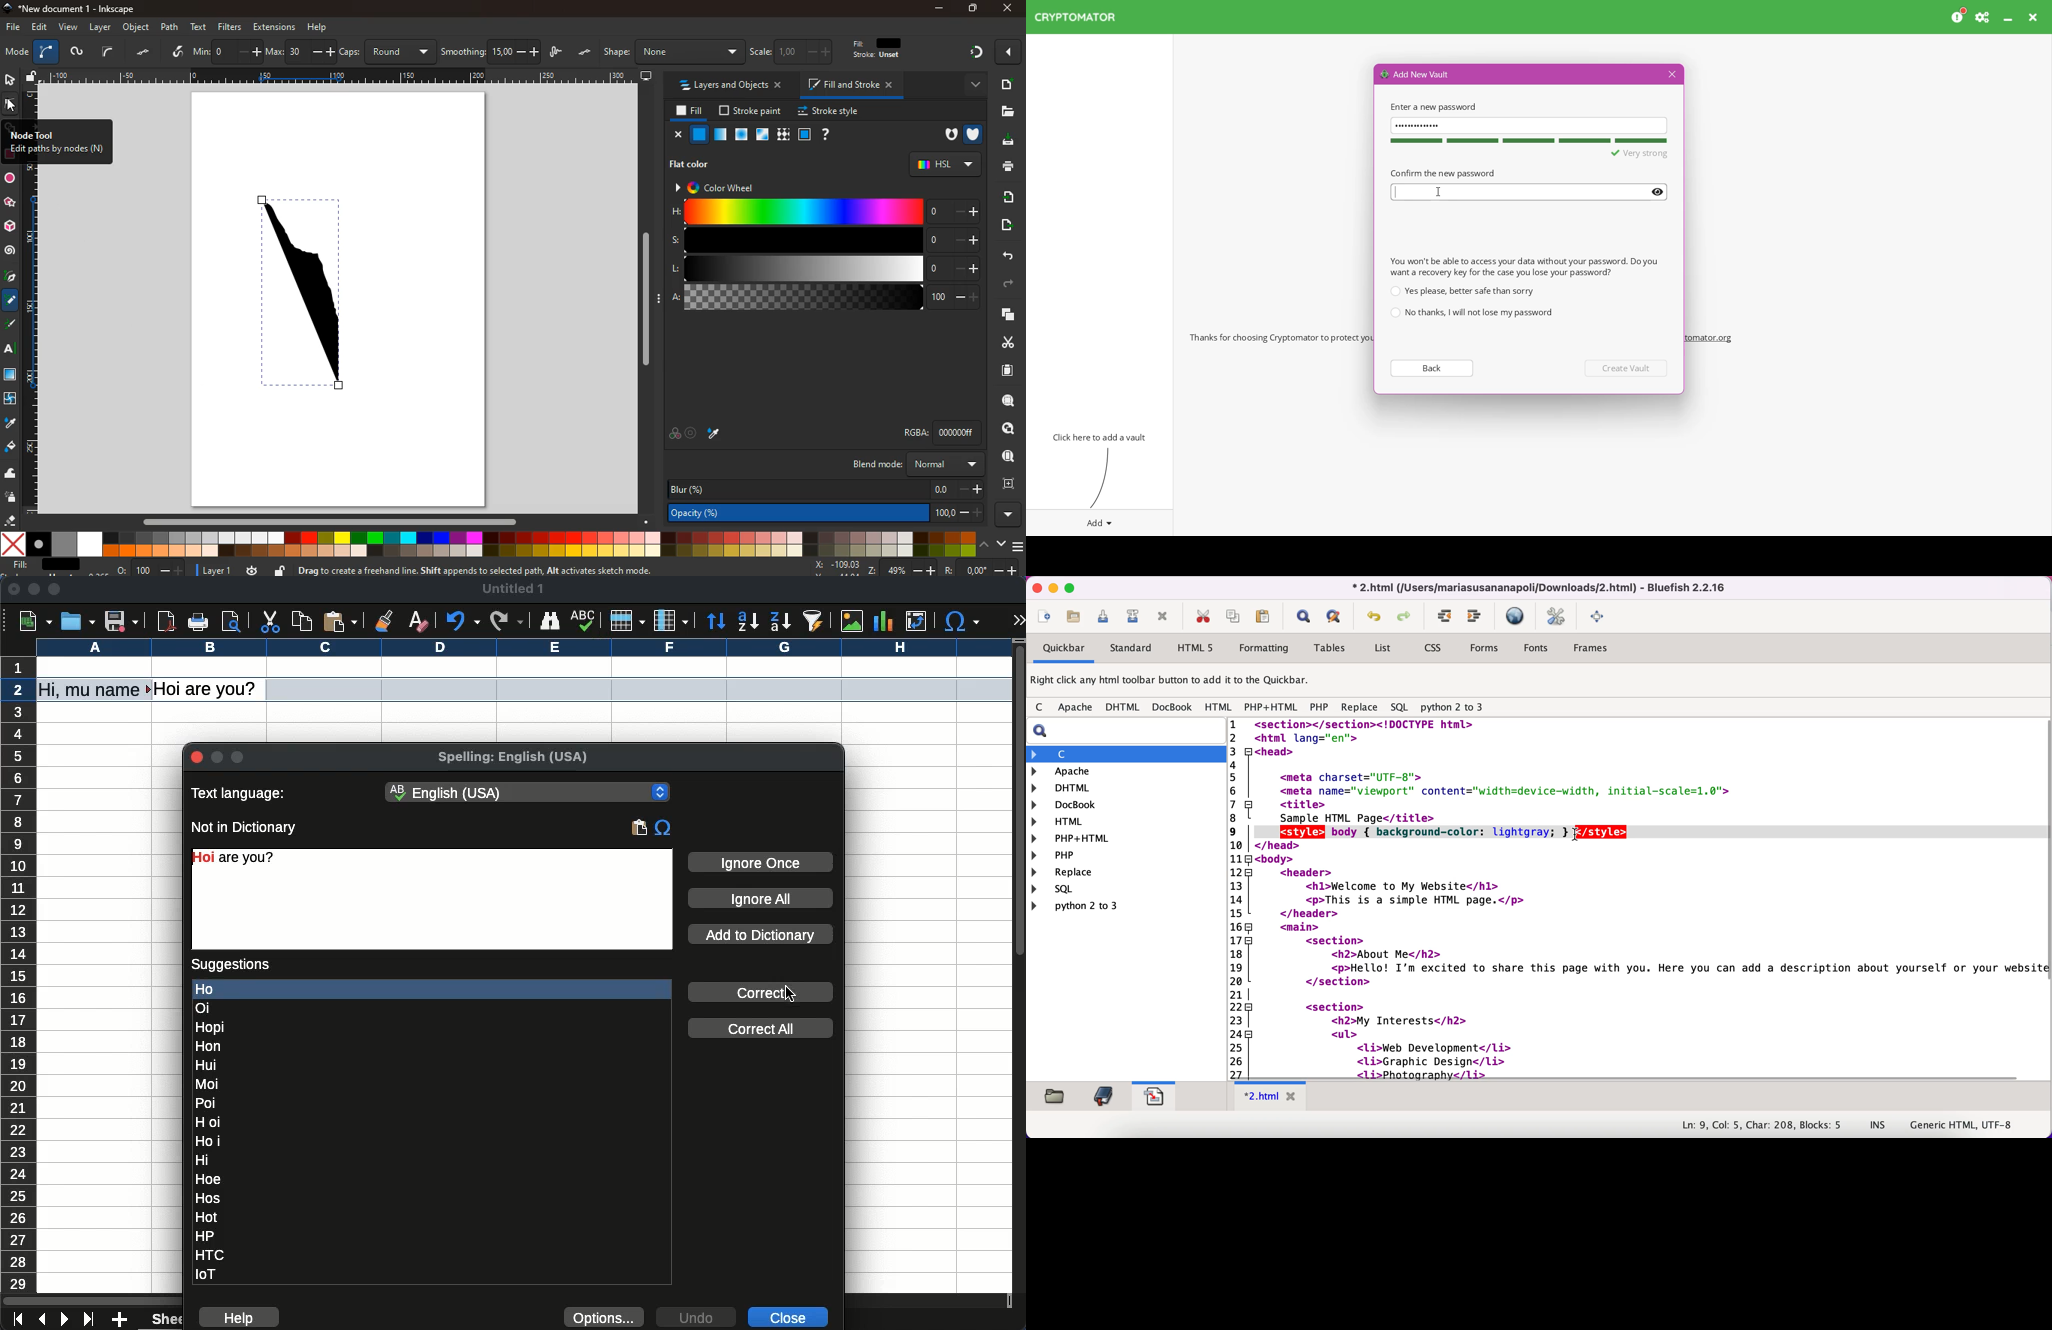  I want to click on maximize, so click(54, 588).